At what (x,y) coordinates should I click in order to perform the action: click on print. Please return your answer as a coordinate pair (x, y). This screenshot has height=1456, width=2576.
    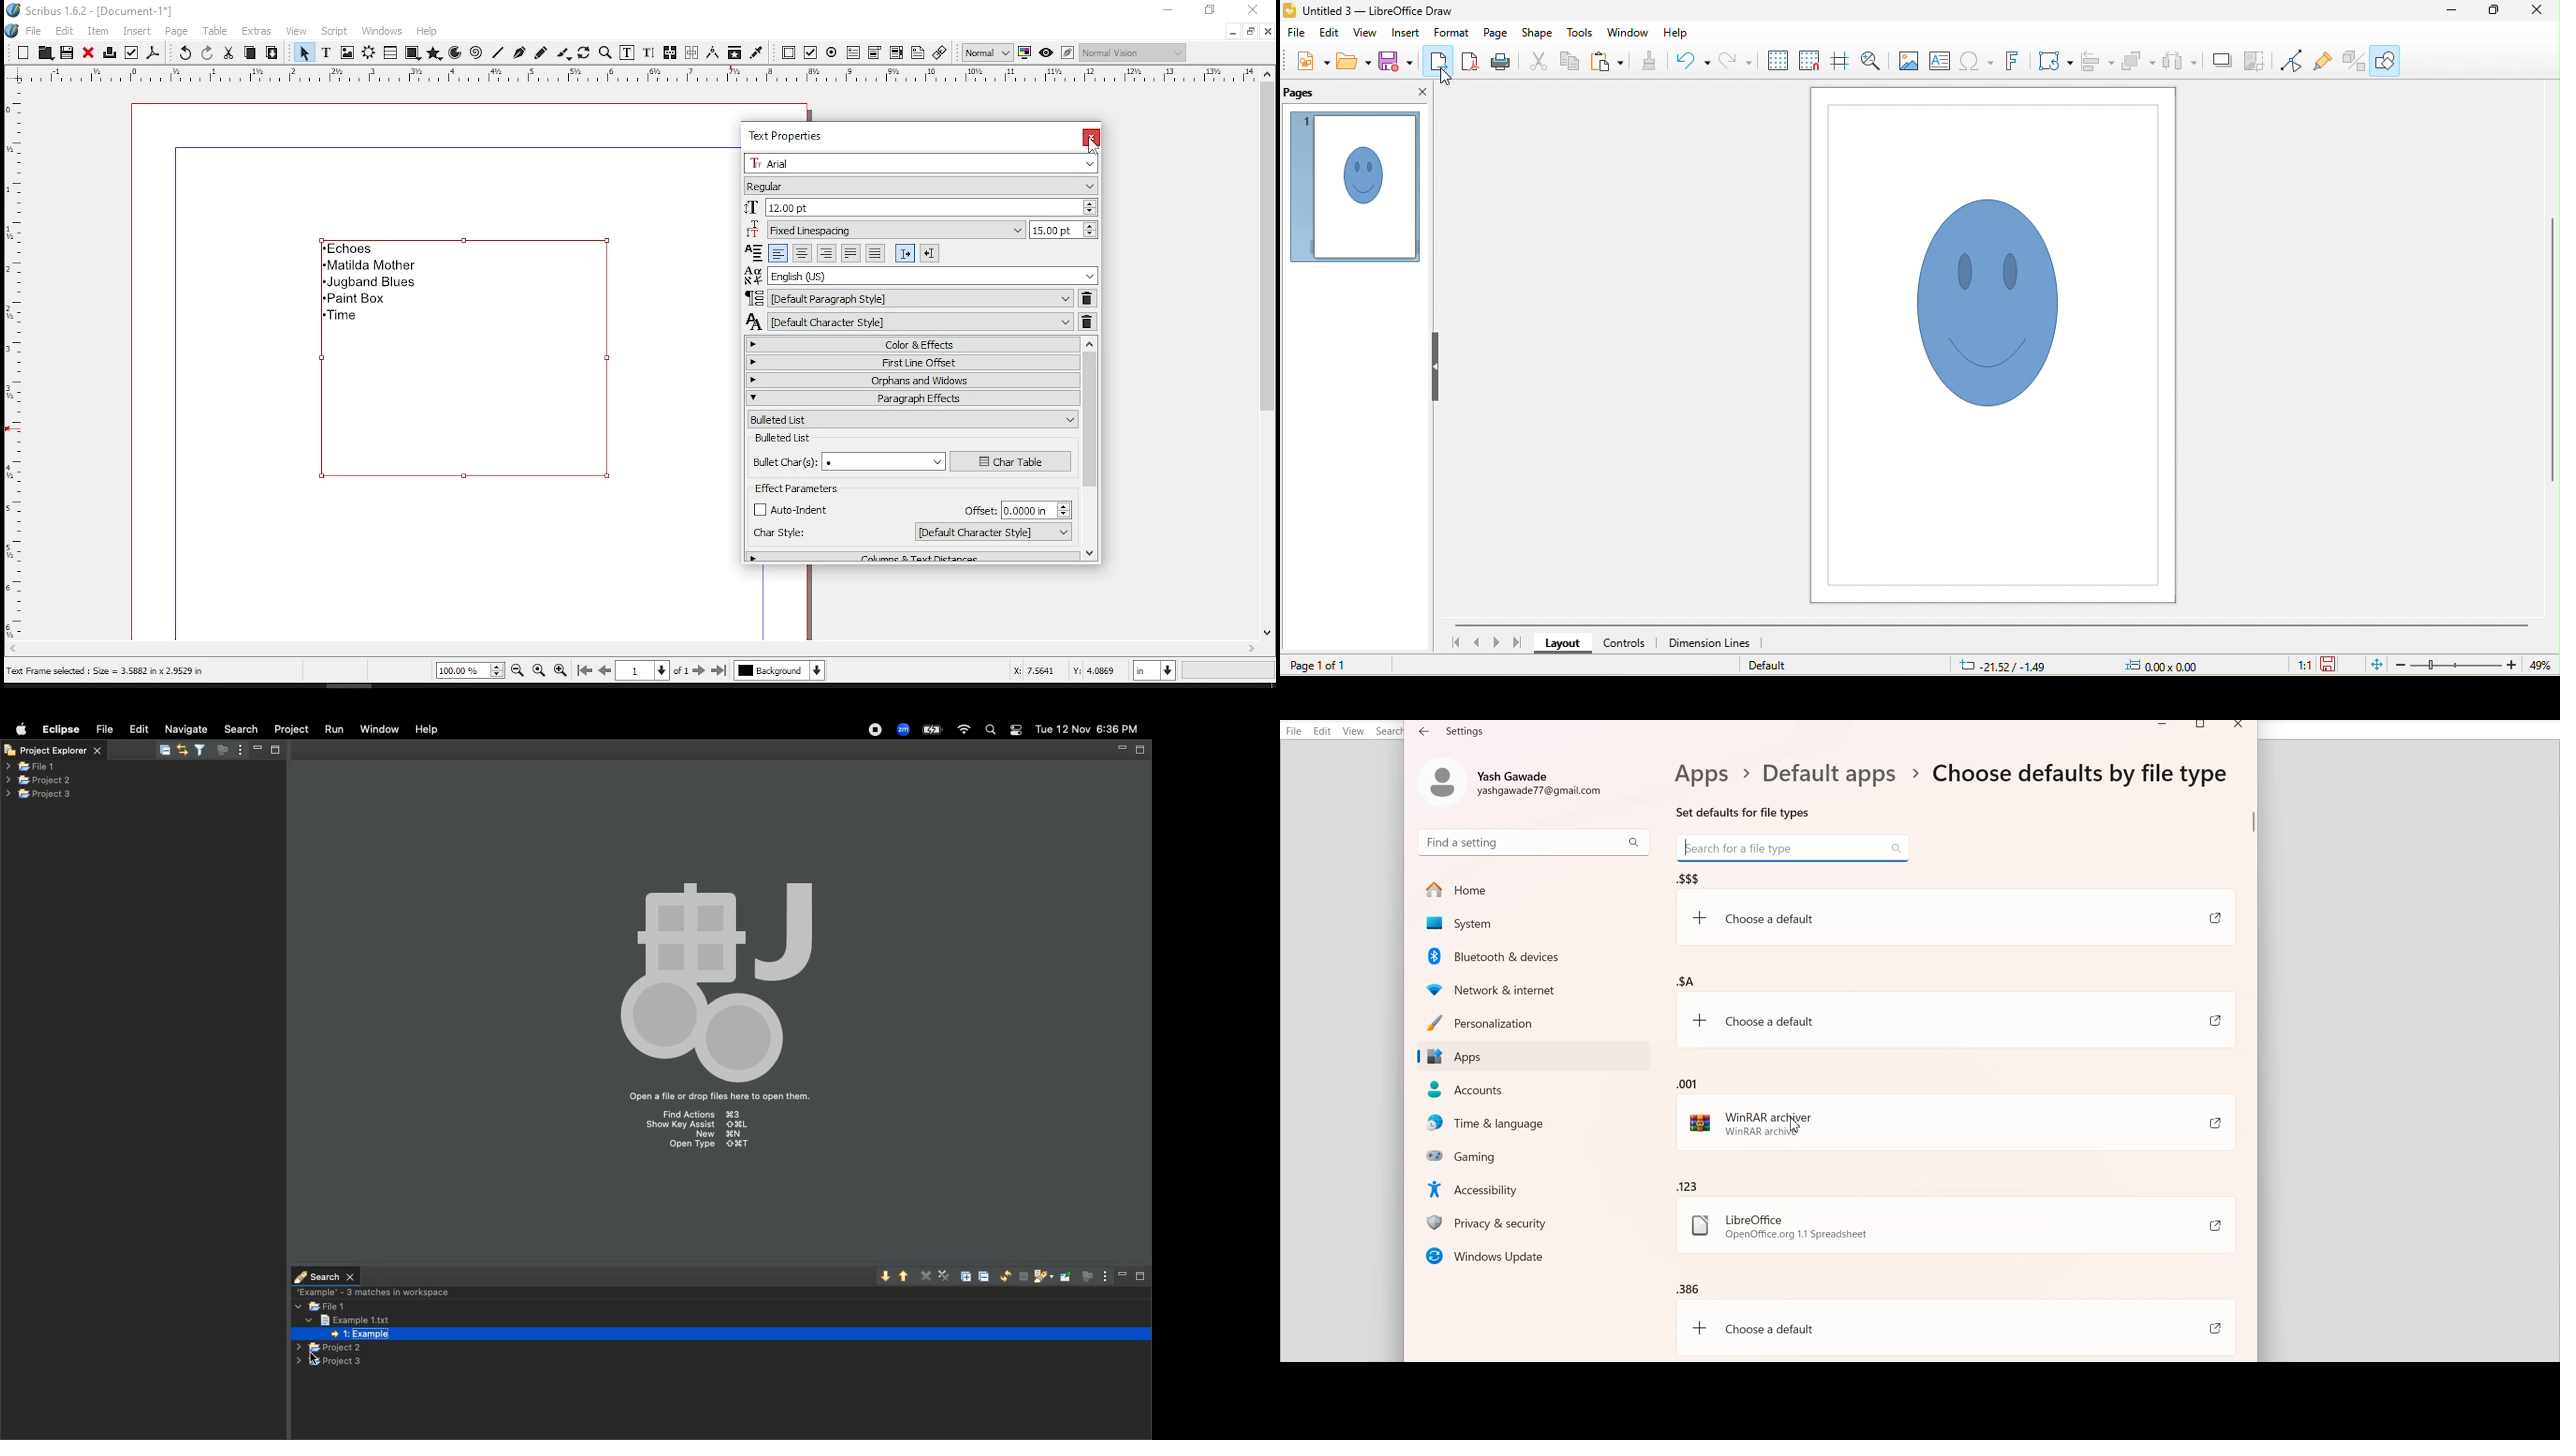
    Looking at the image, I should click on (111, 51).